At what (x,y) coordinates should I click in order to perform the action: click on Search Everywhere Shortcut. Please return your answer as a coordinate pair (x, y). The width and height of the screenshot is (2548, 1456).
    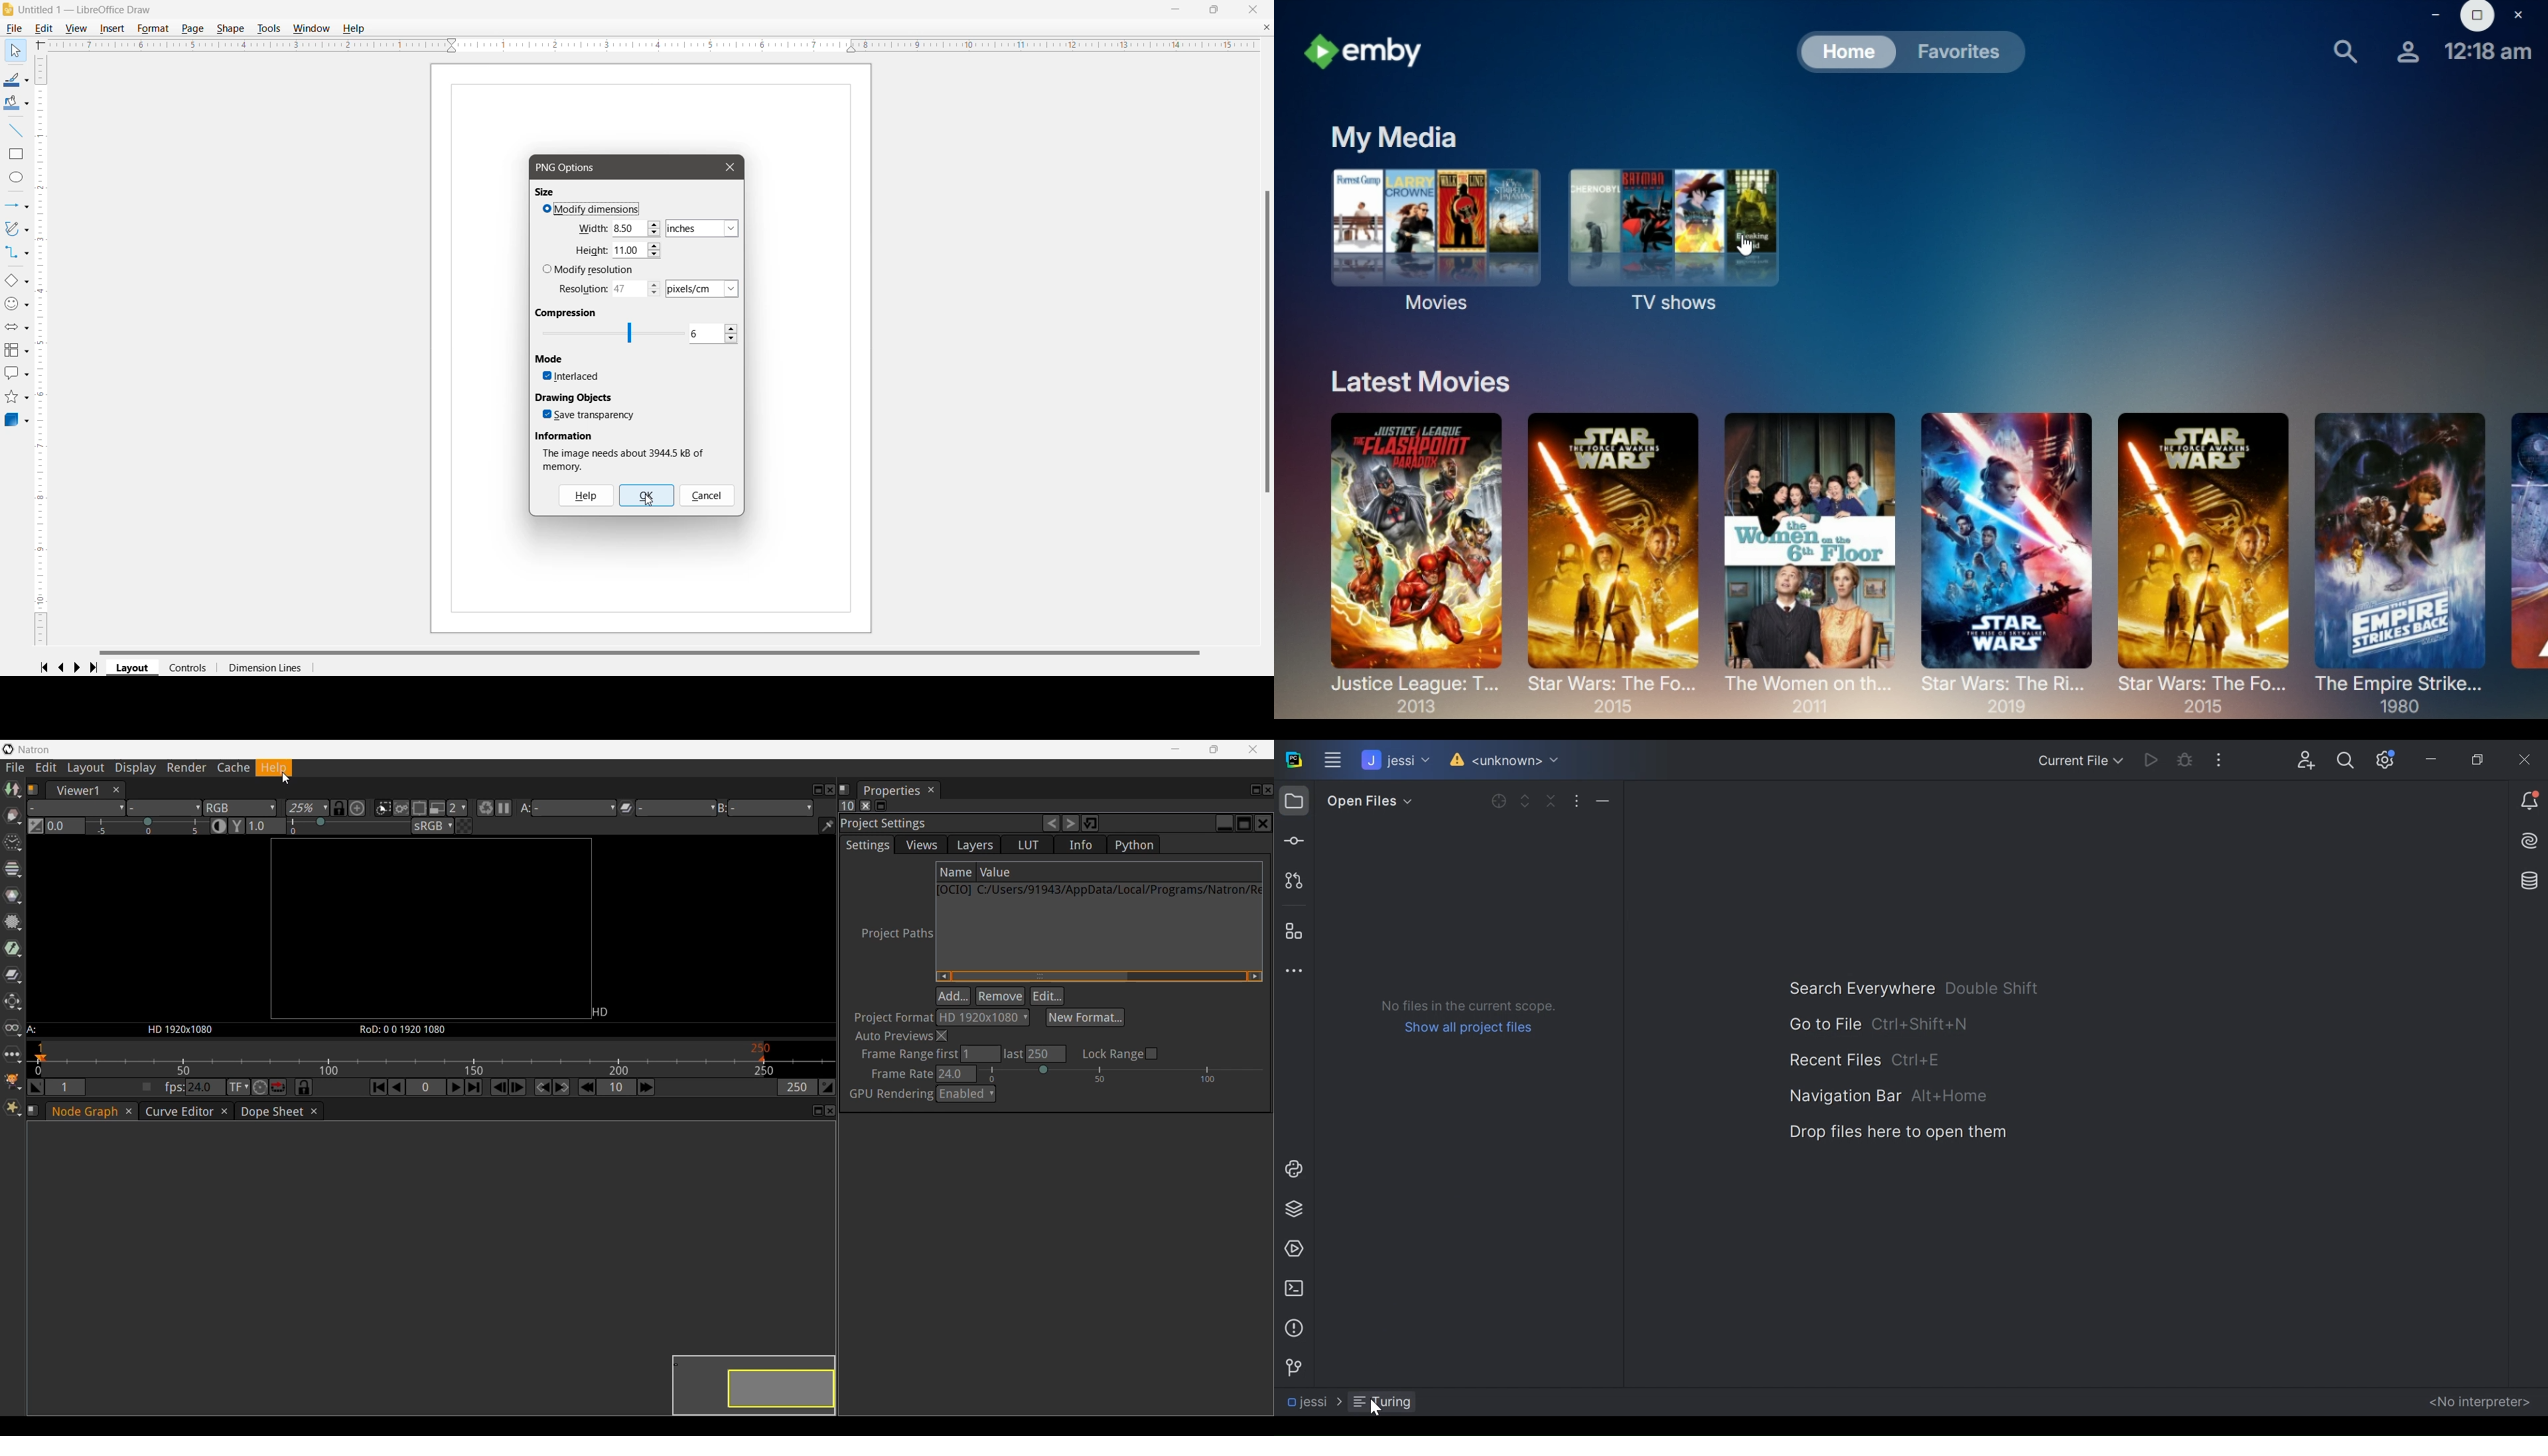
    Looking at the image, I should click on (1914, 988).